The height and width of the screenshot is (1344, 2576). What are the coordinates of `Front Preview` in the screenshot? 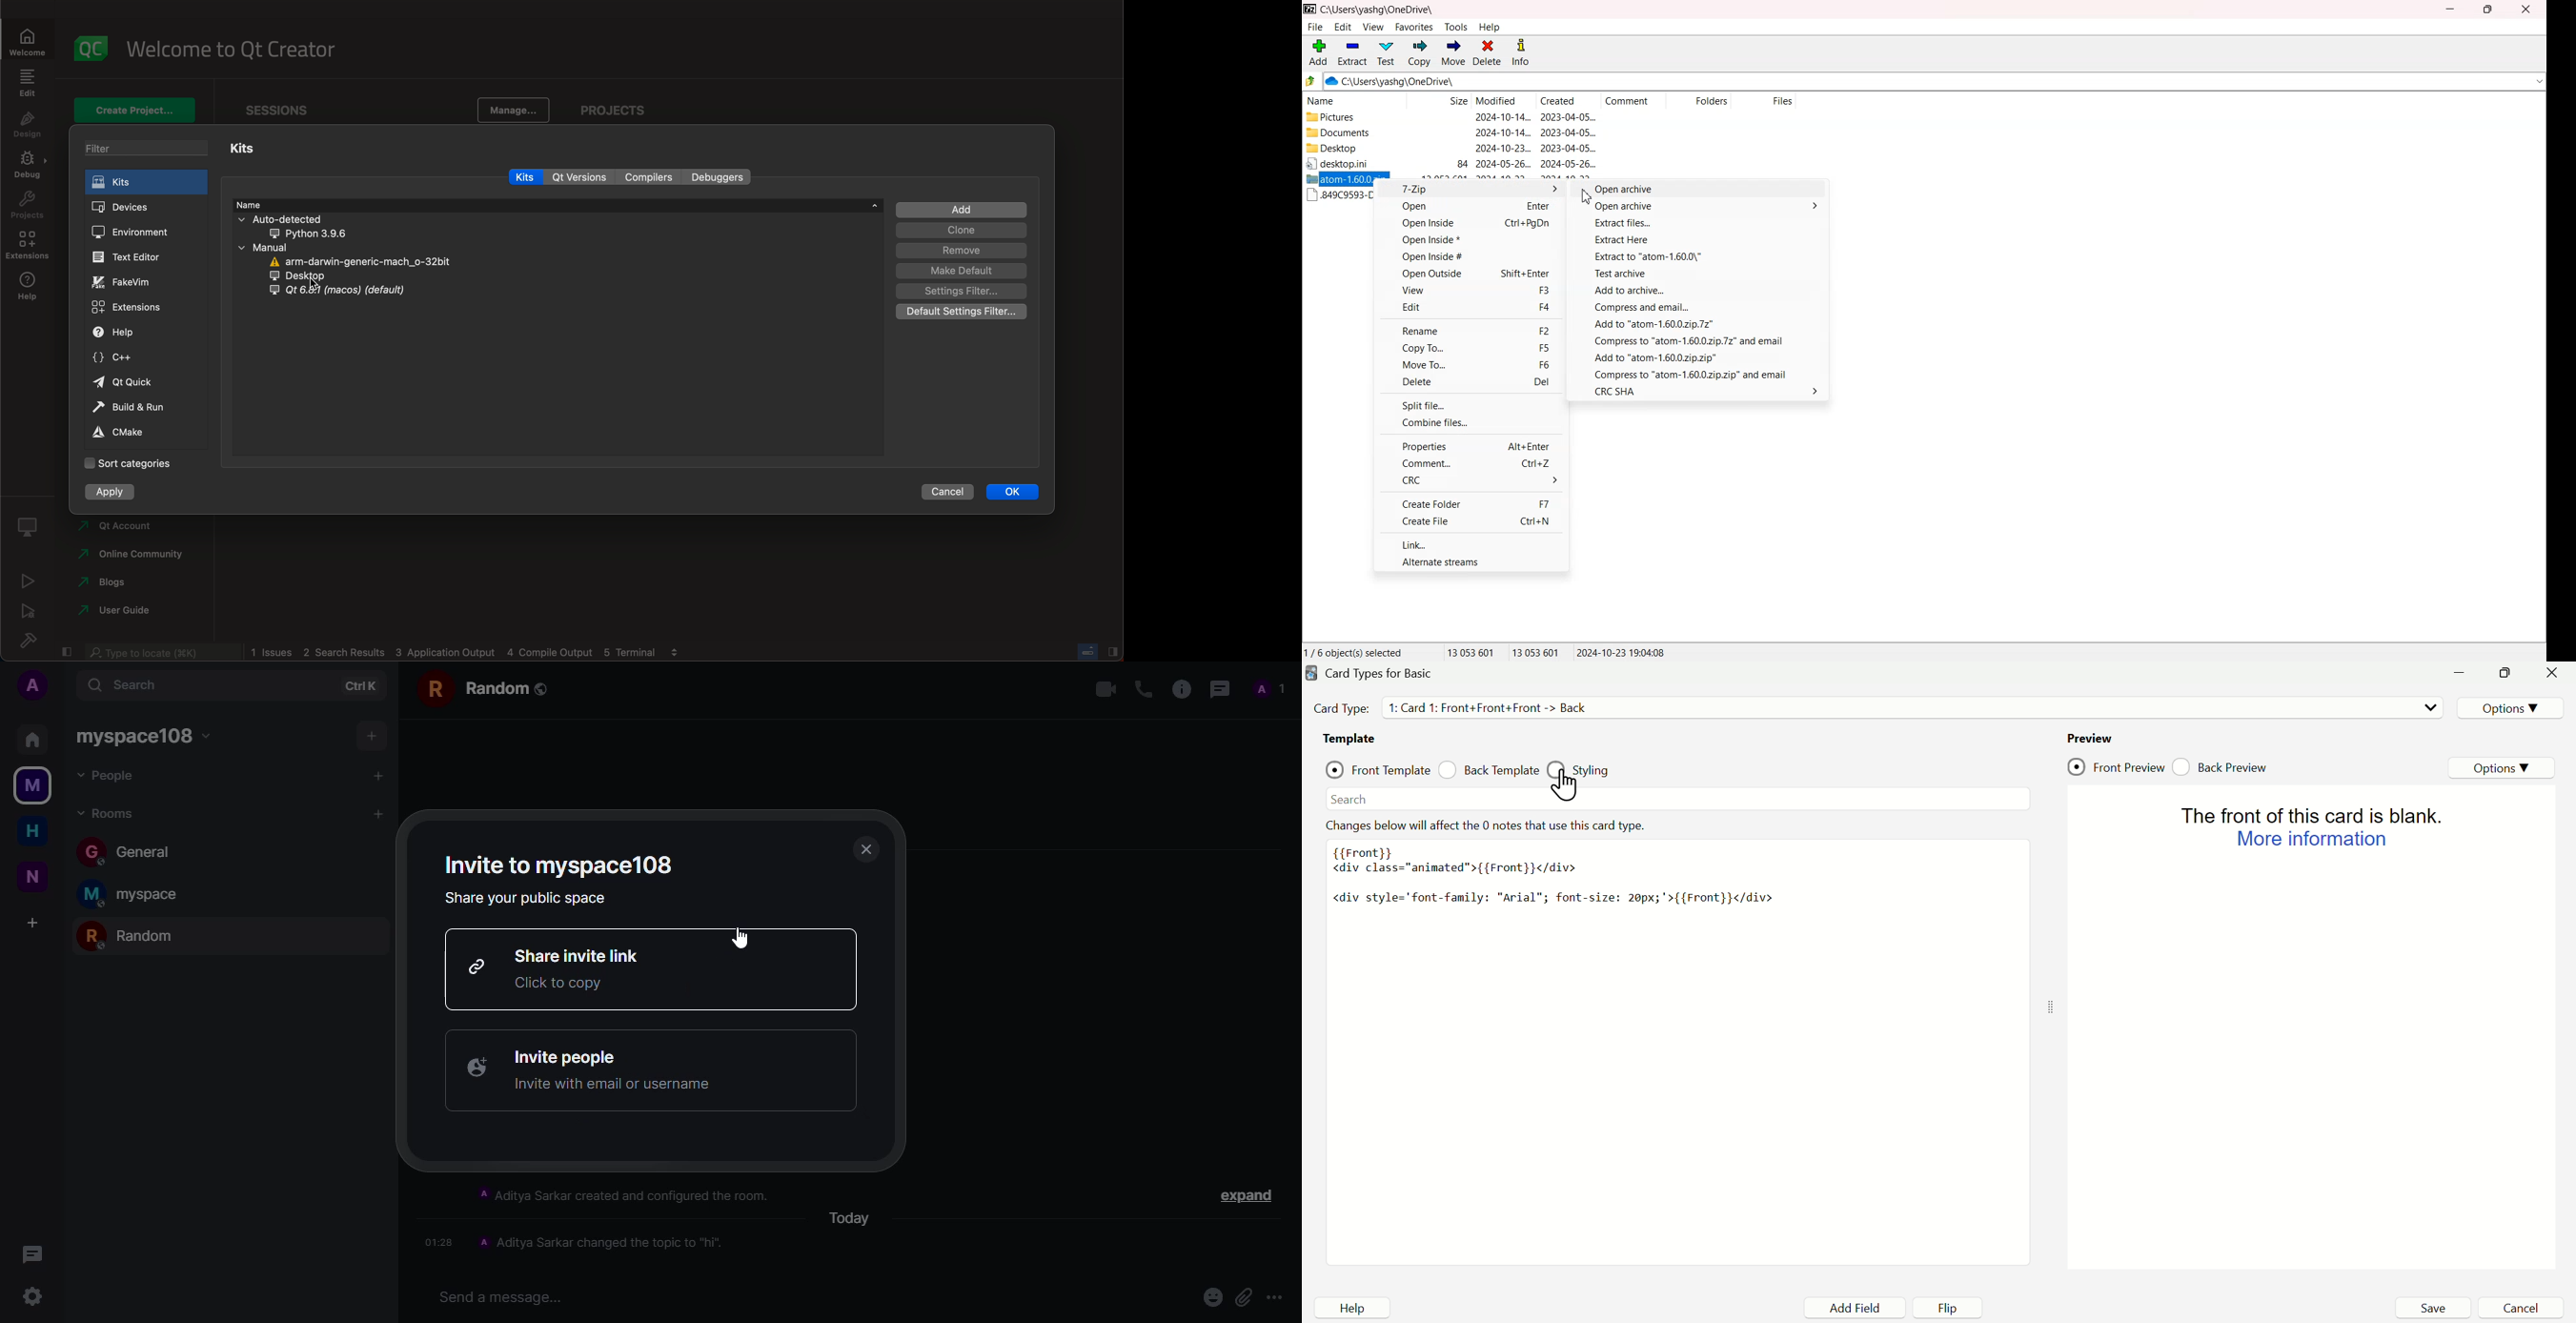 It's located at (2117, 766).